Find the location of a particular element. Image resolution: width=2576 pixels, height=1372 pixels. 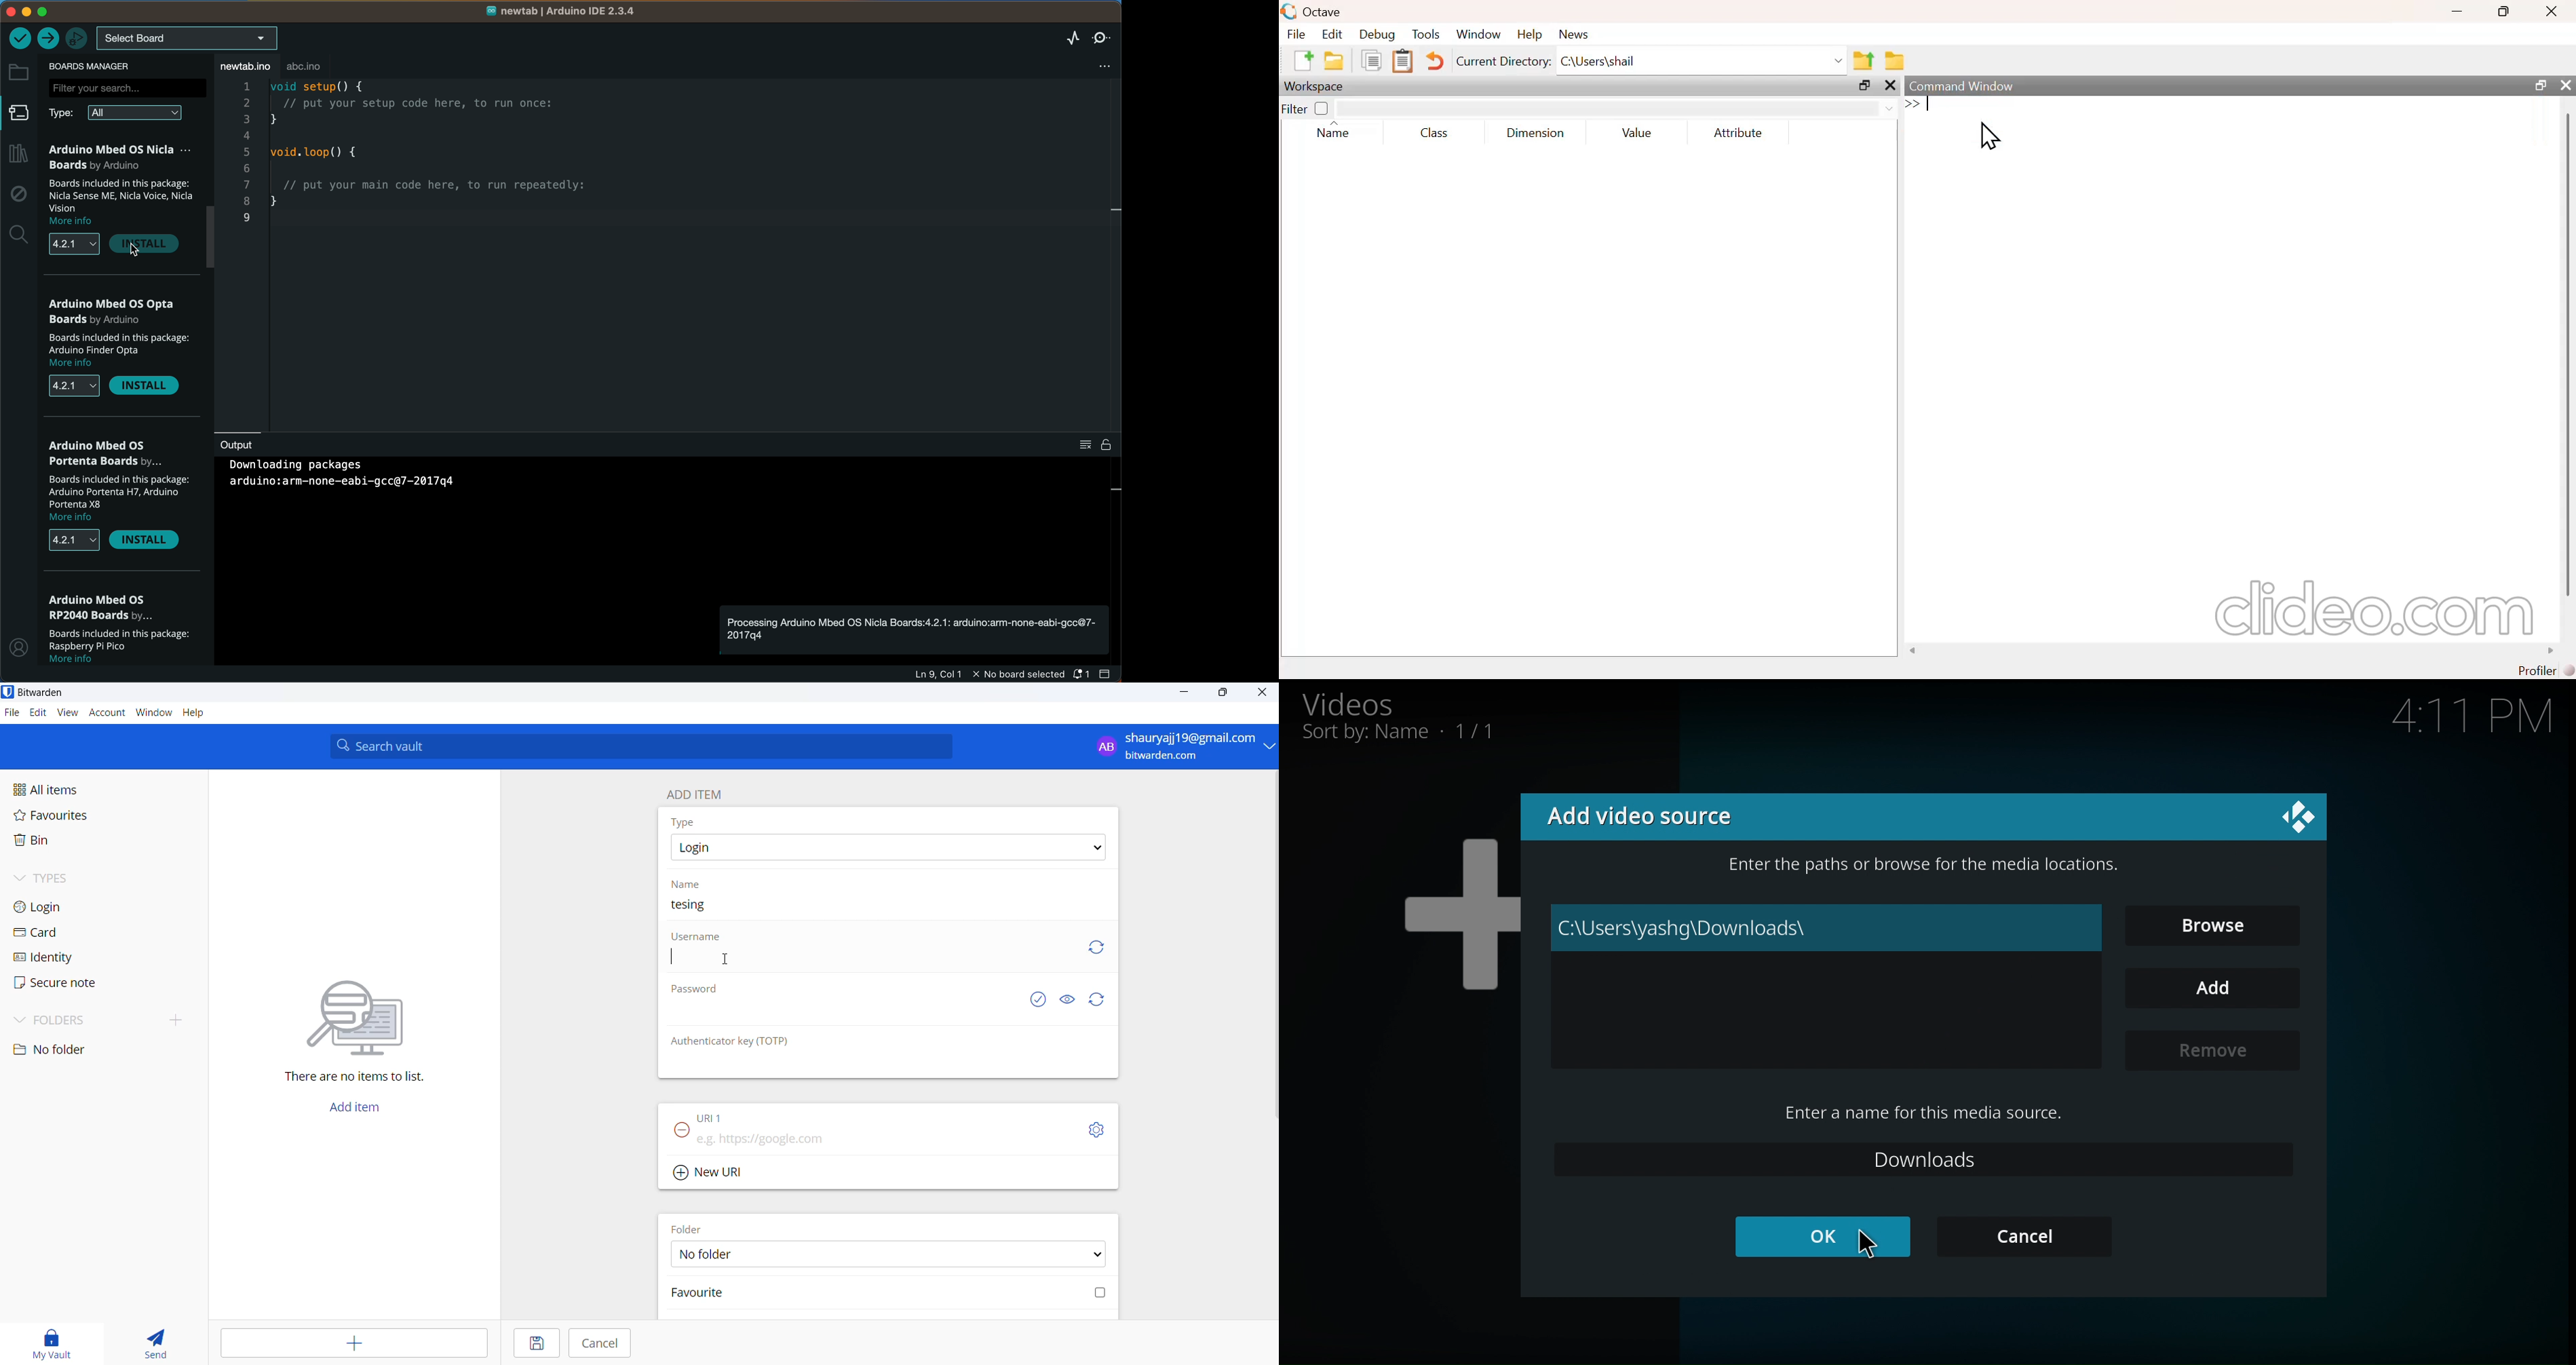

workspace is located at coordinates (1315, 85).